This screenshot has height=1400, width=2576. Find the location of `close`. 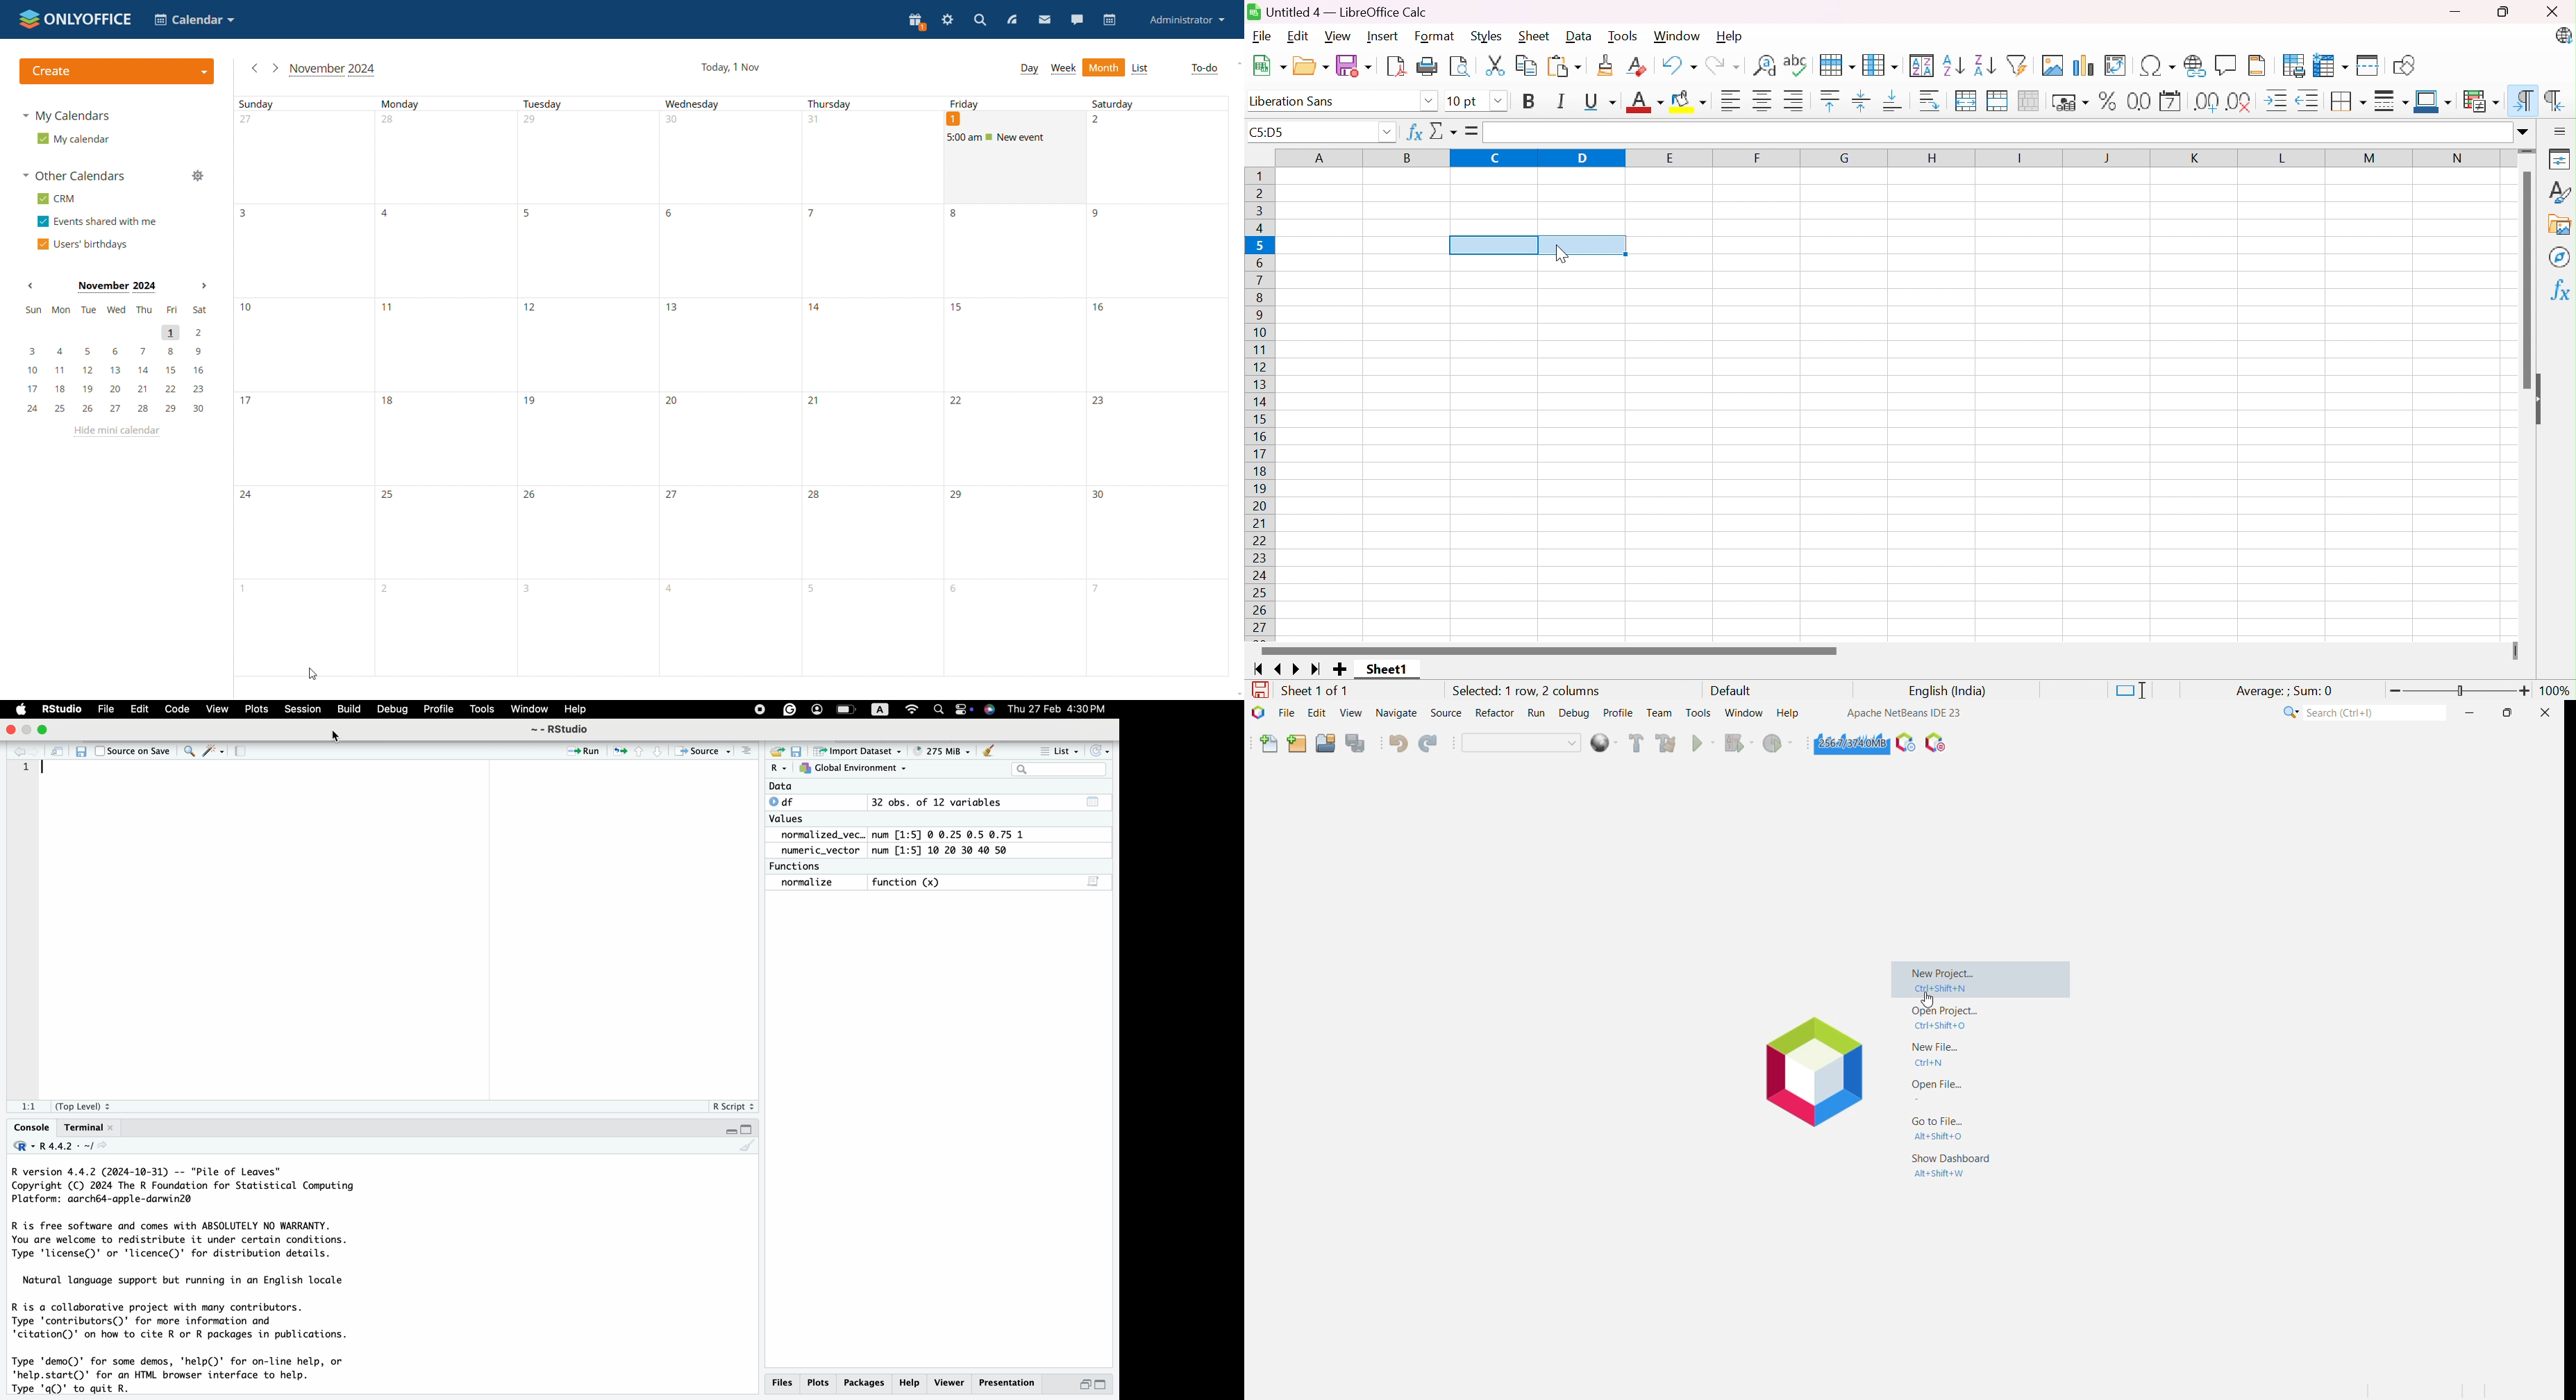

close is located at coordinates (9, 730).